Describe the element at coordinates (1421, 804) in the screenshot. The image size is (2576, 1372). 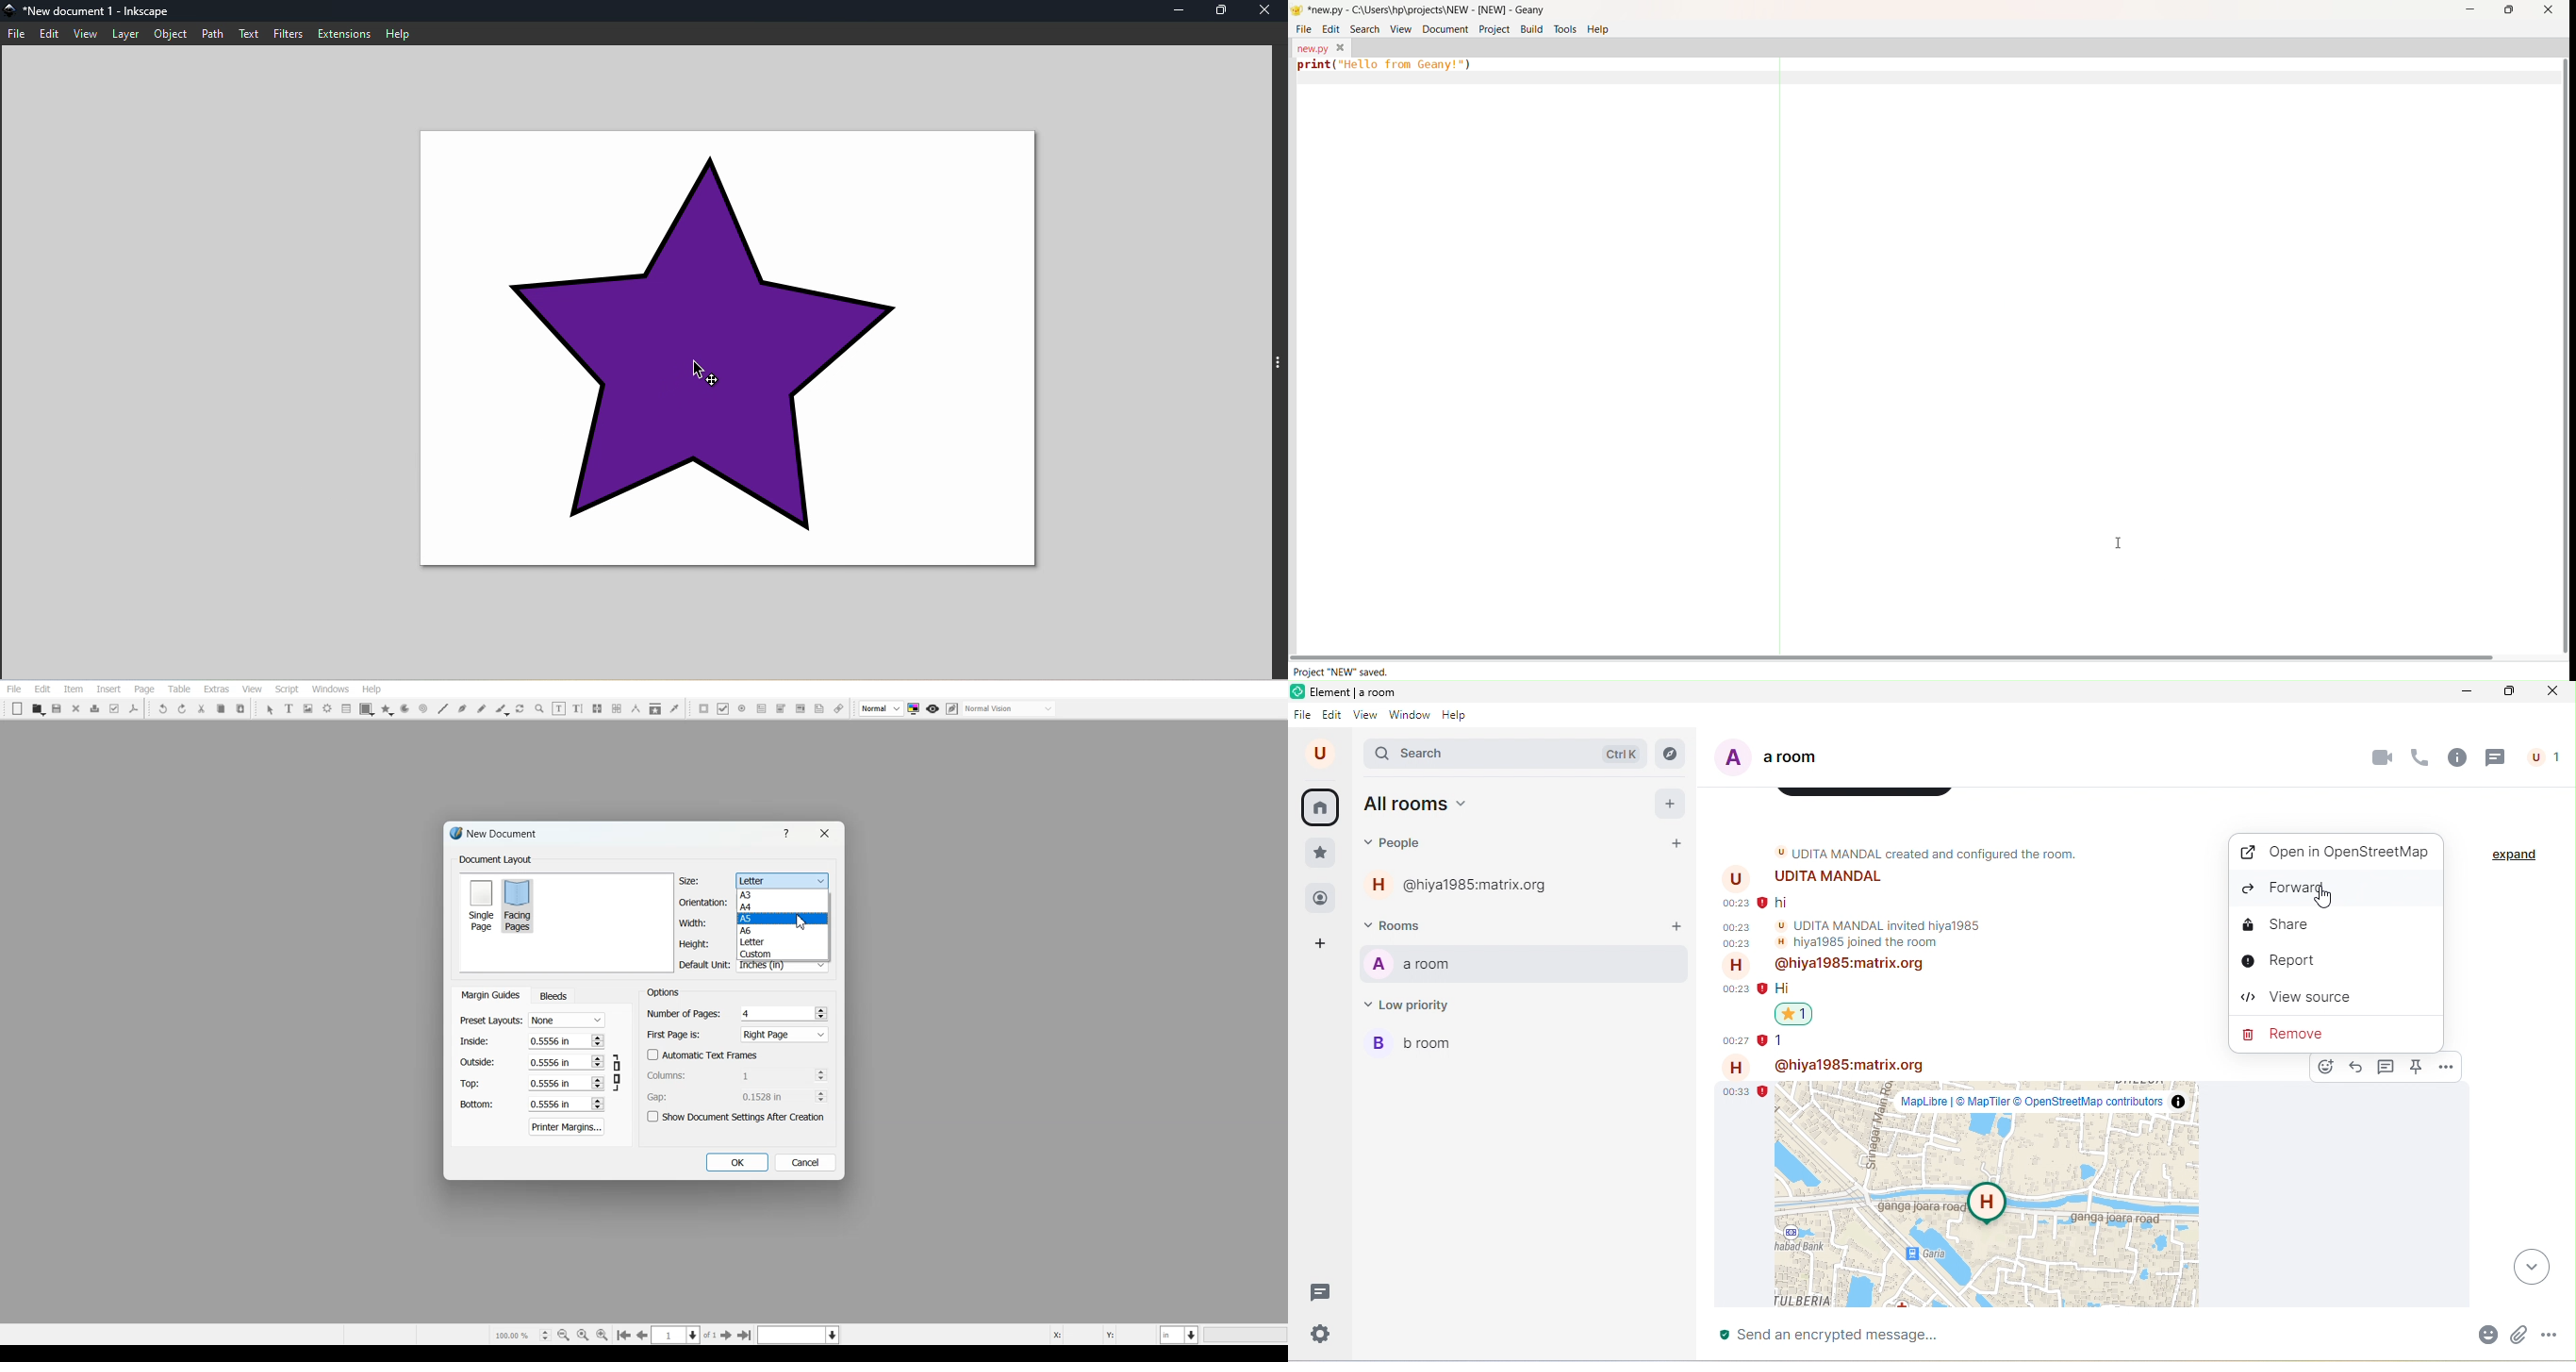
I see `all rooms` at that location.